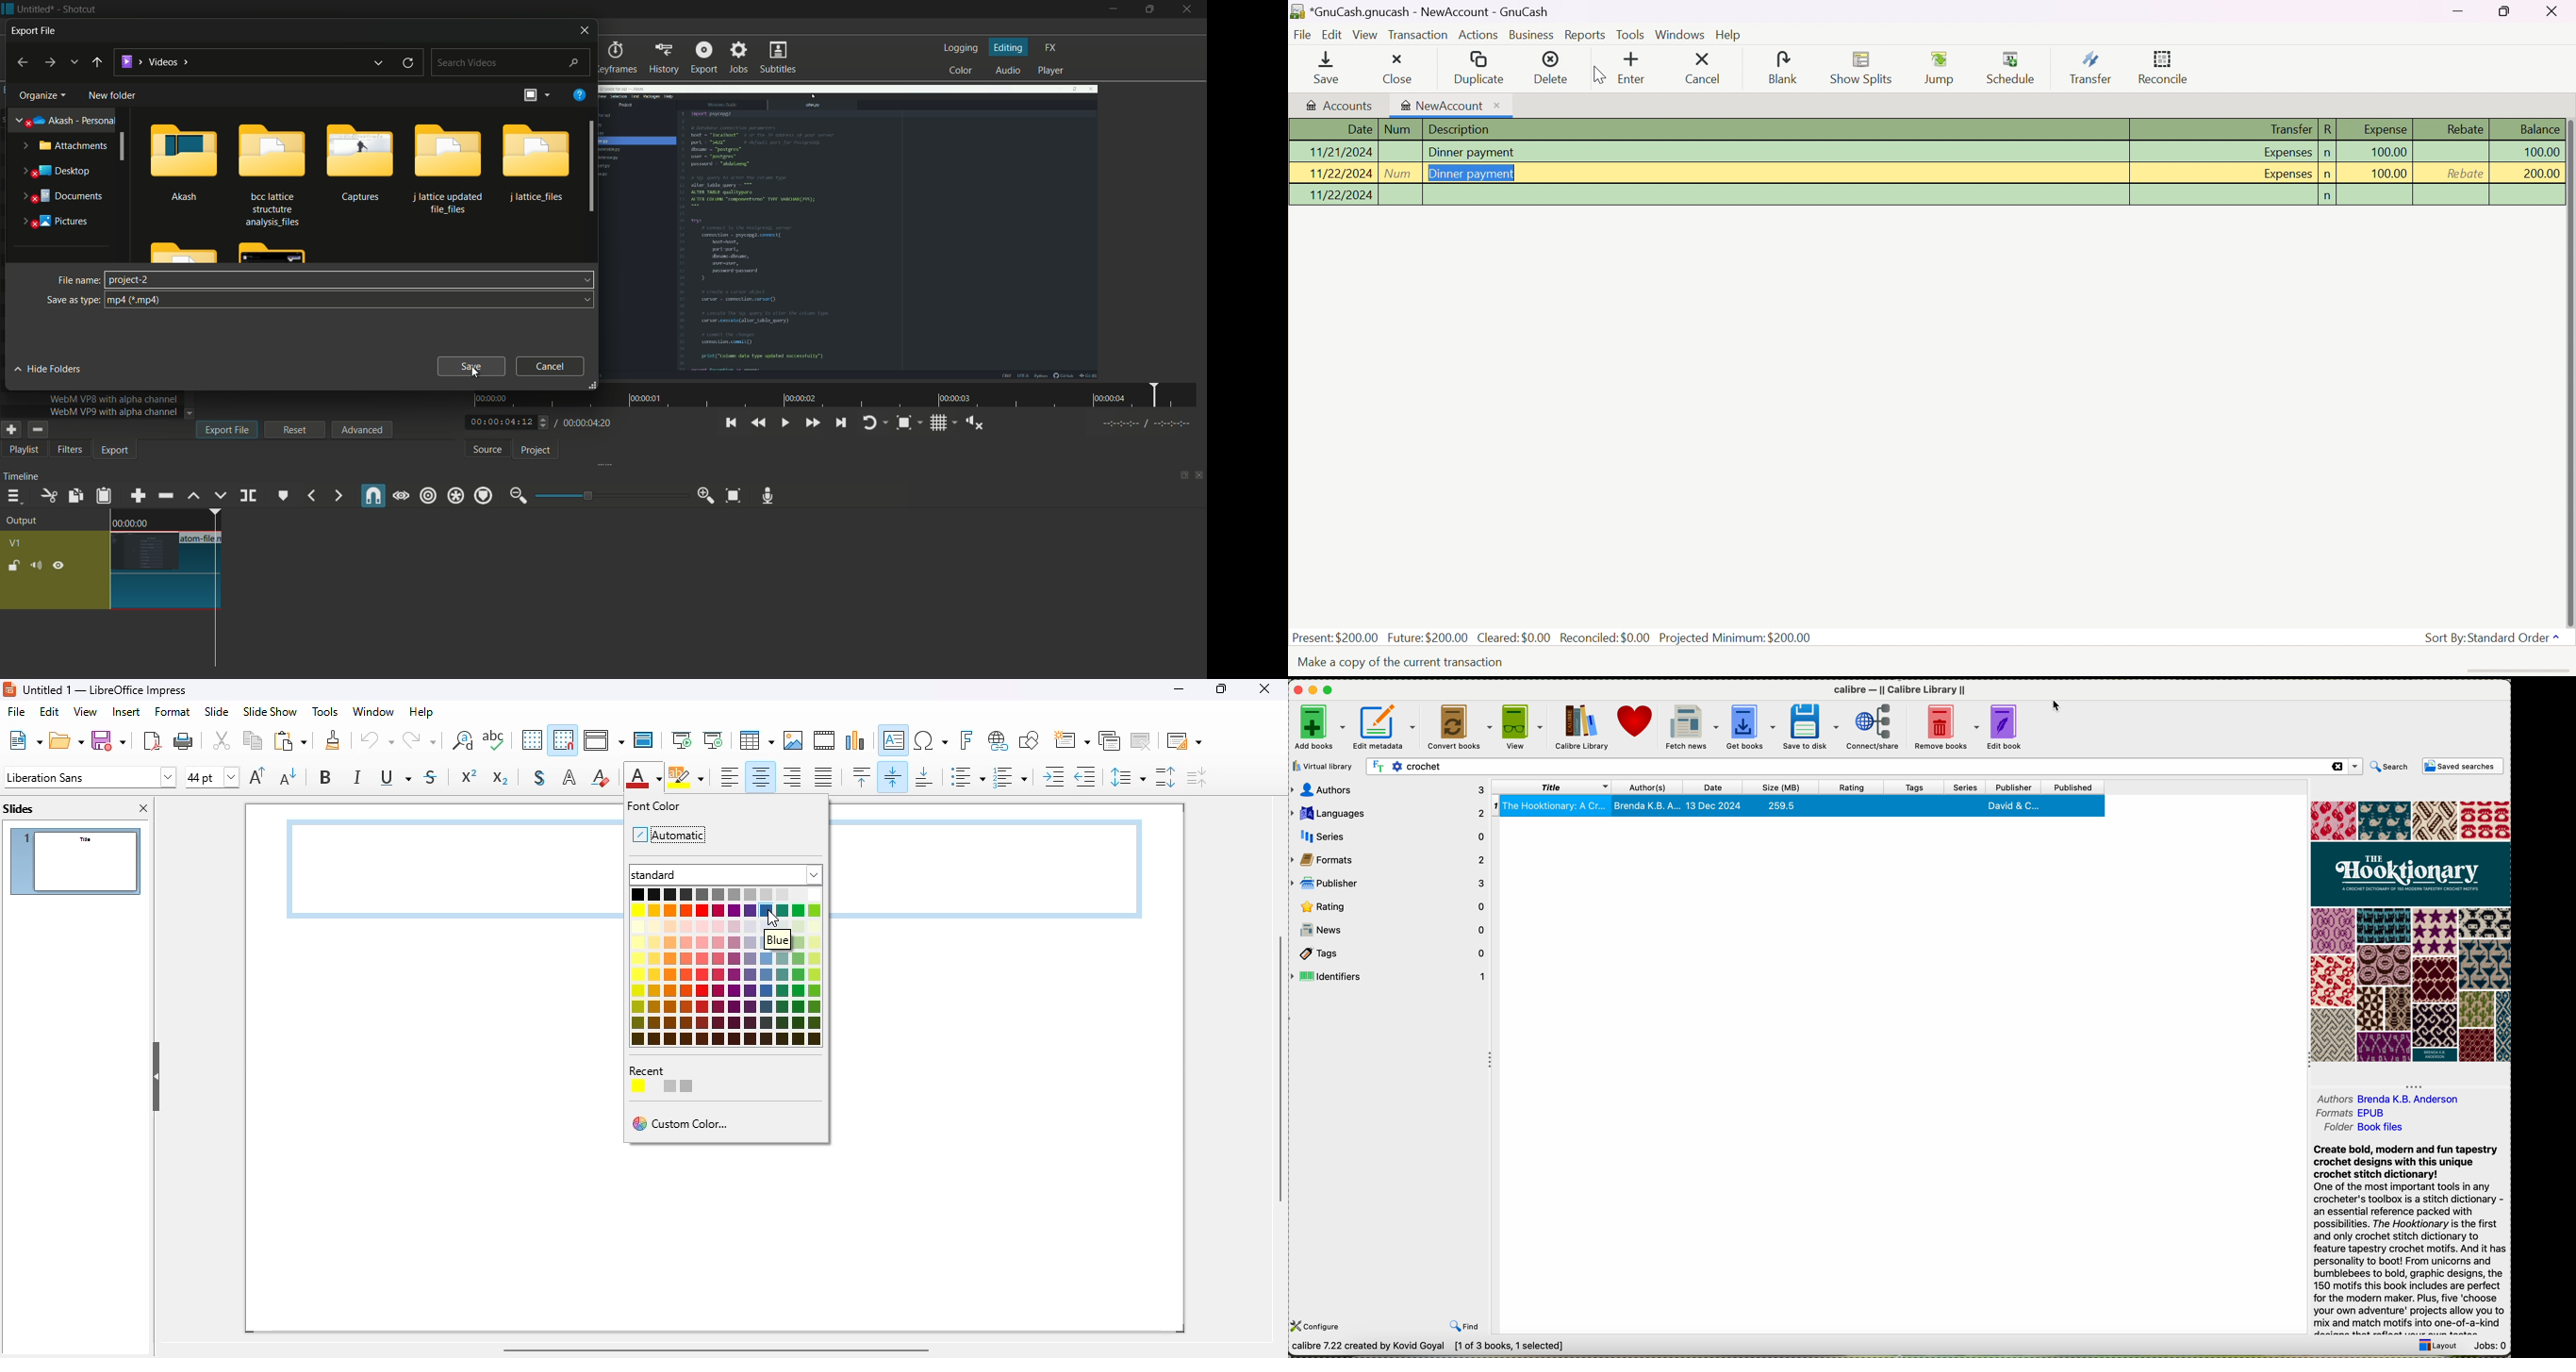  I want to click on authors, so click(1388, 790).